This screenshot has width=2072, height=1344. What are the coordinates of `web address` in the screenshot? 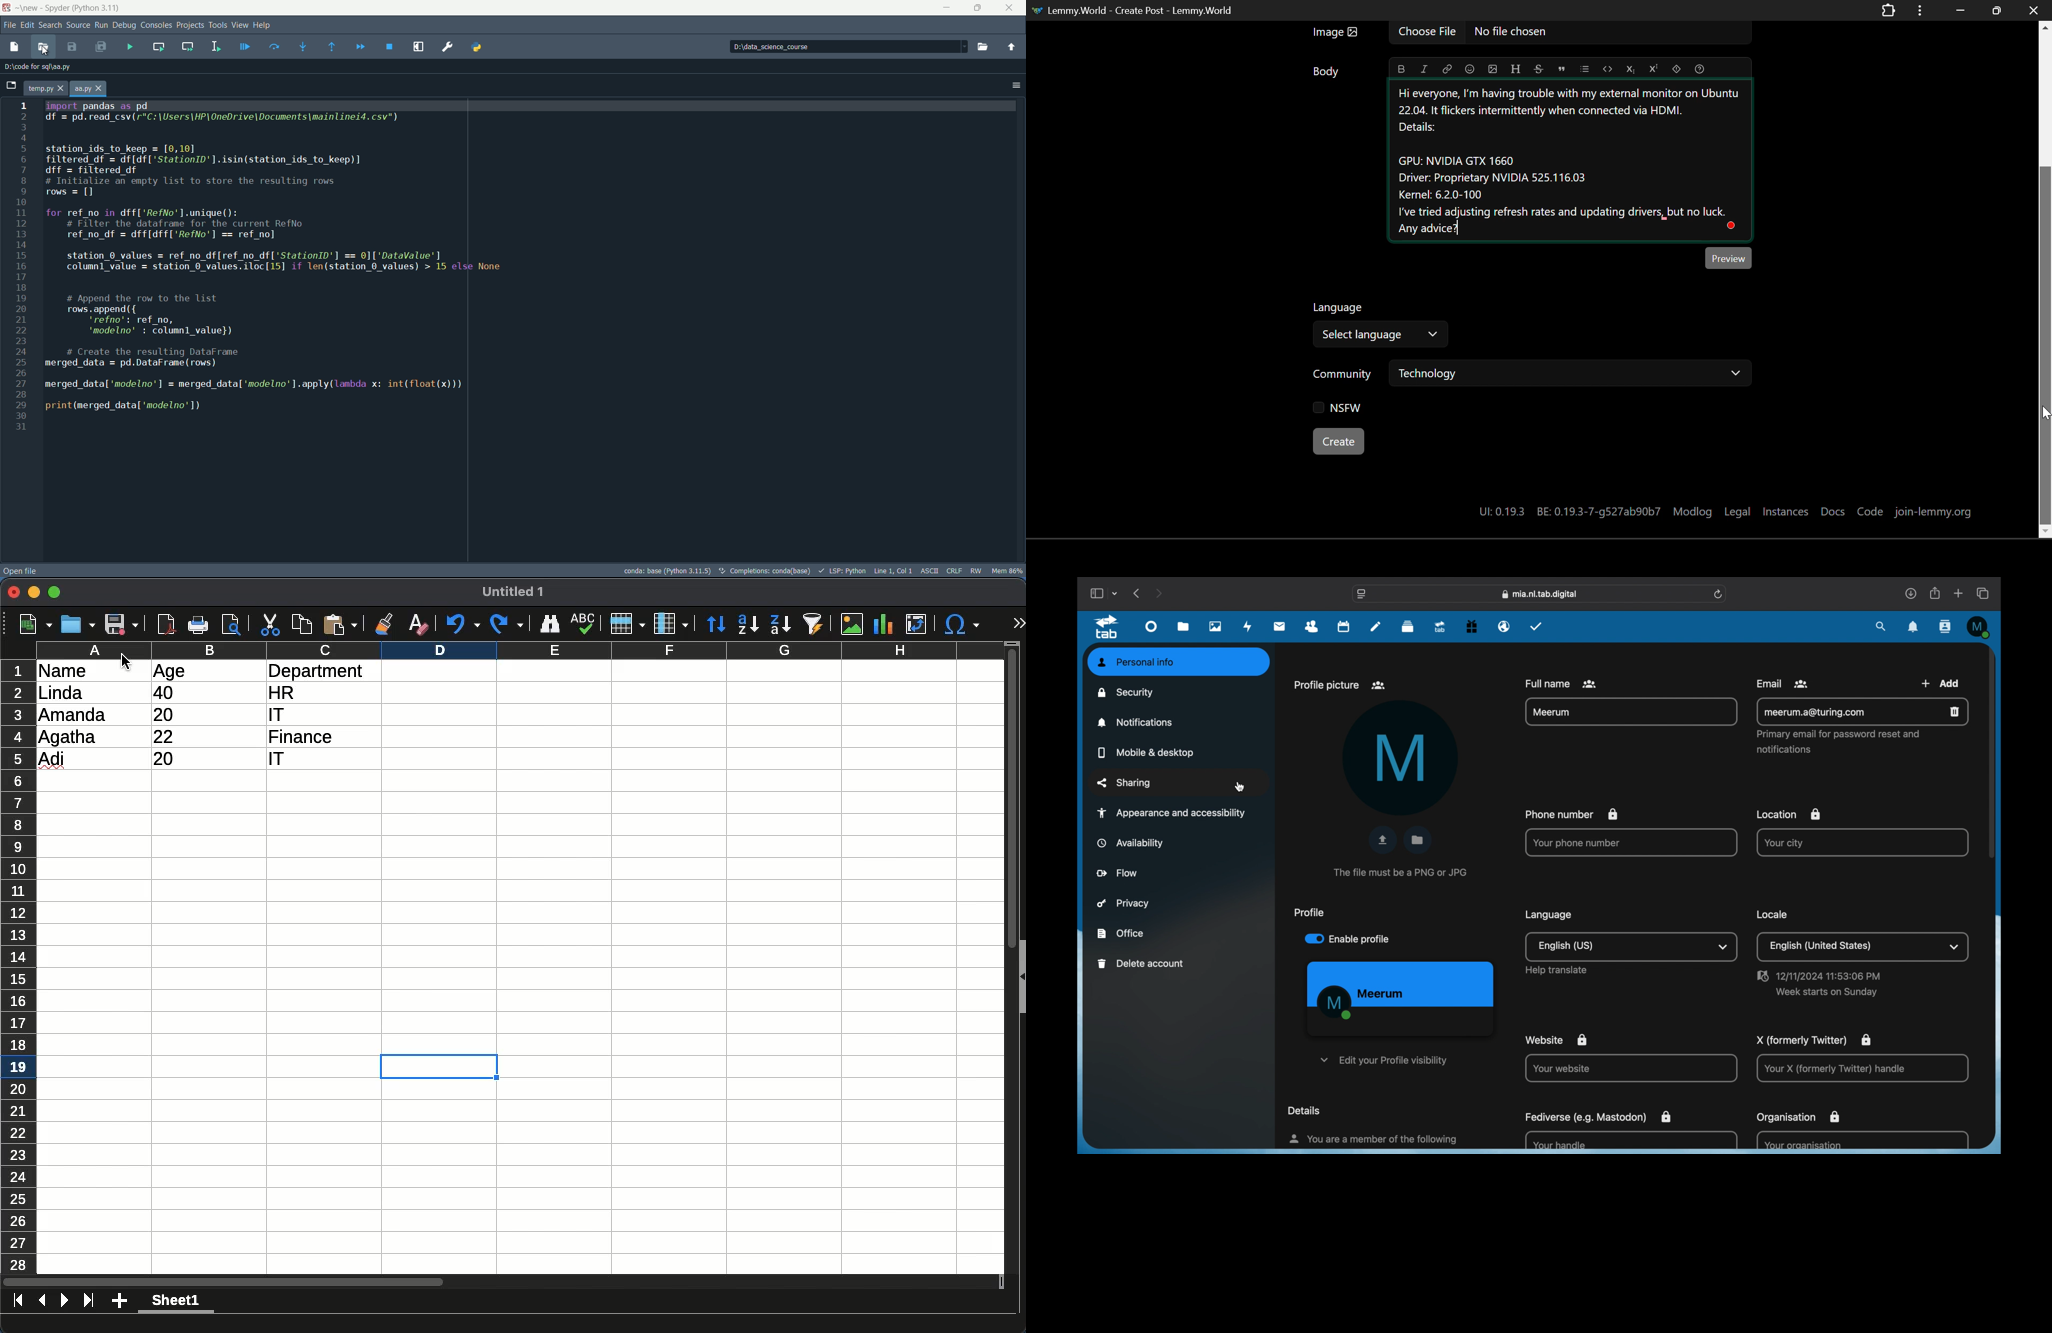 It's located at (1541, 594).